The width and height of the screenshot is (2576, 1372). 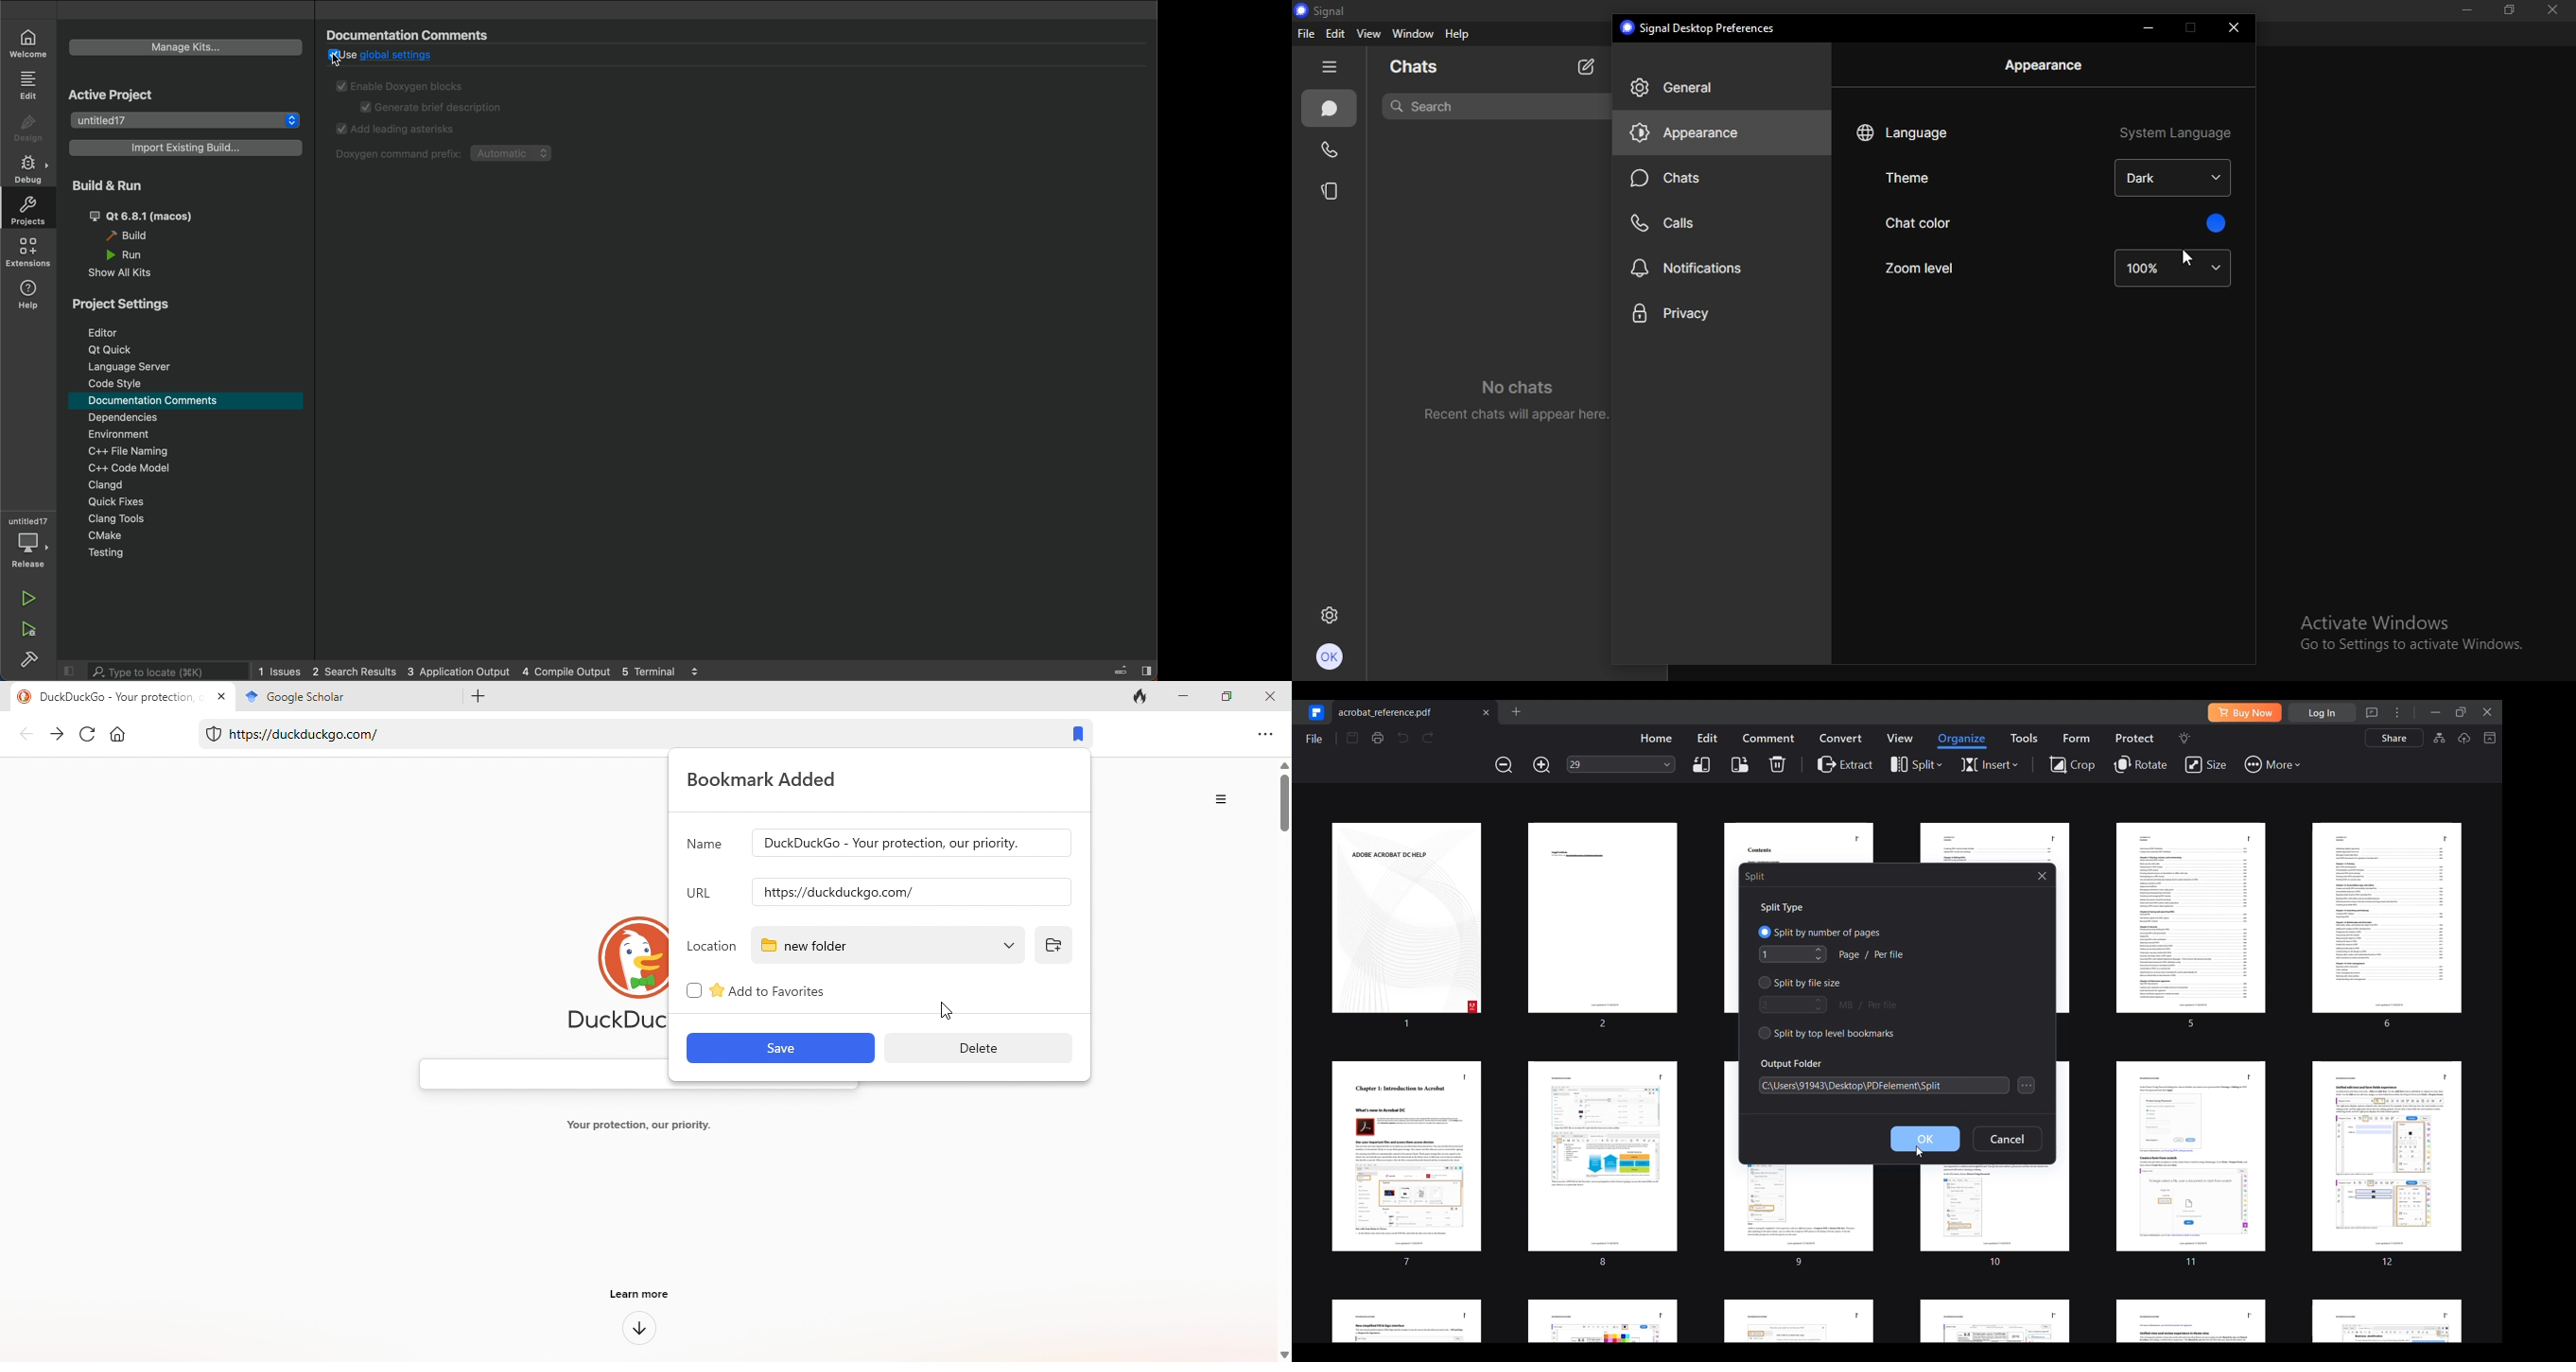 I want to click on Insert page options, so click(x=1989, y=765).